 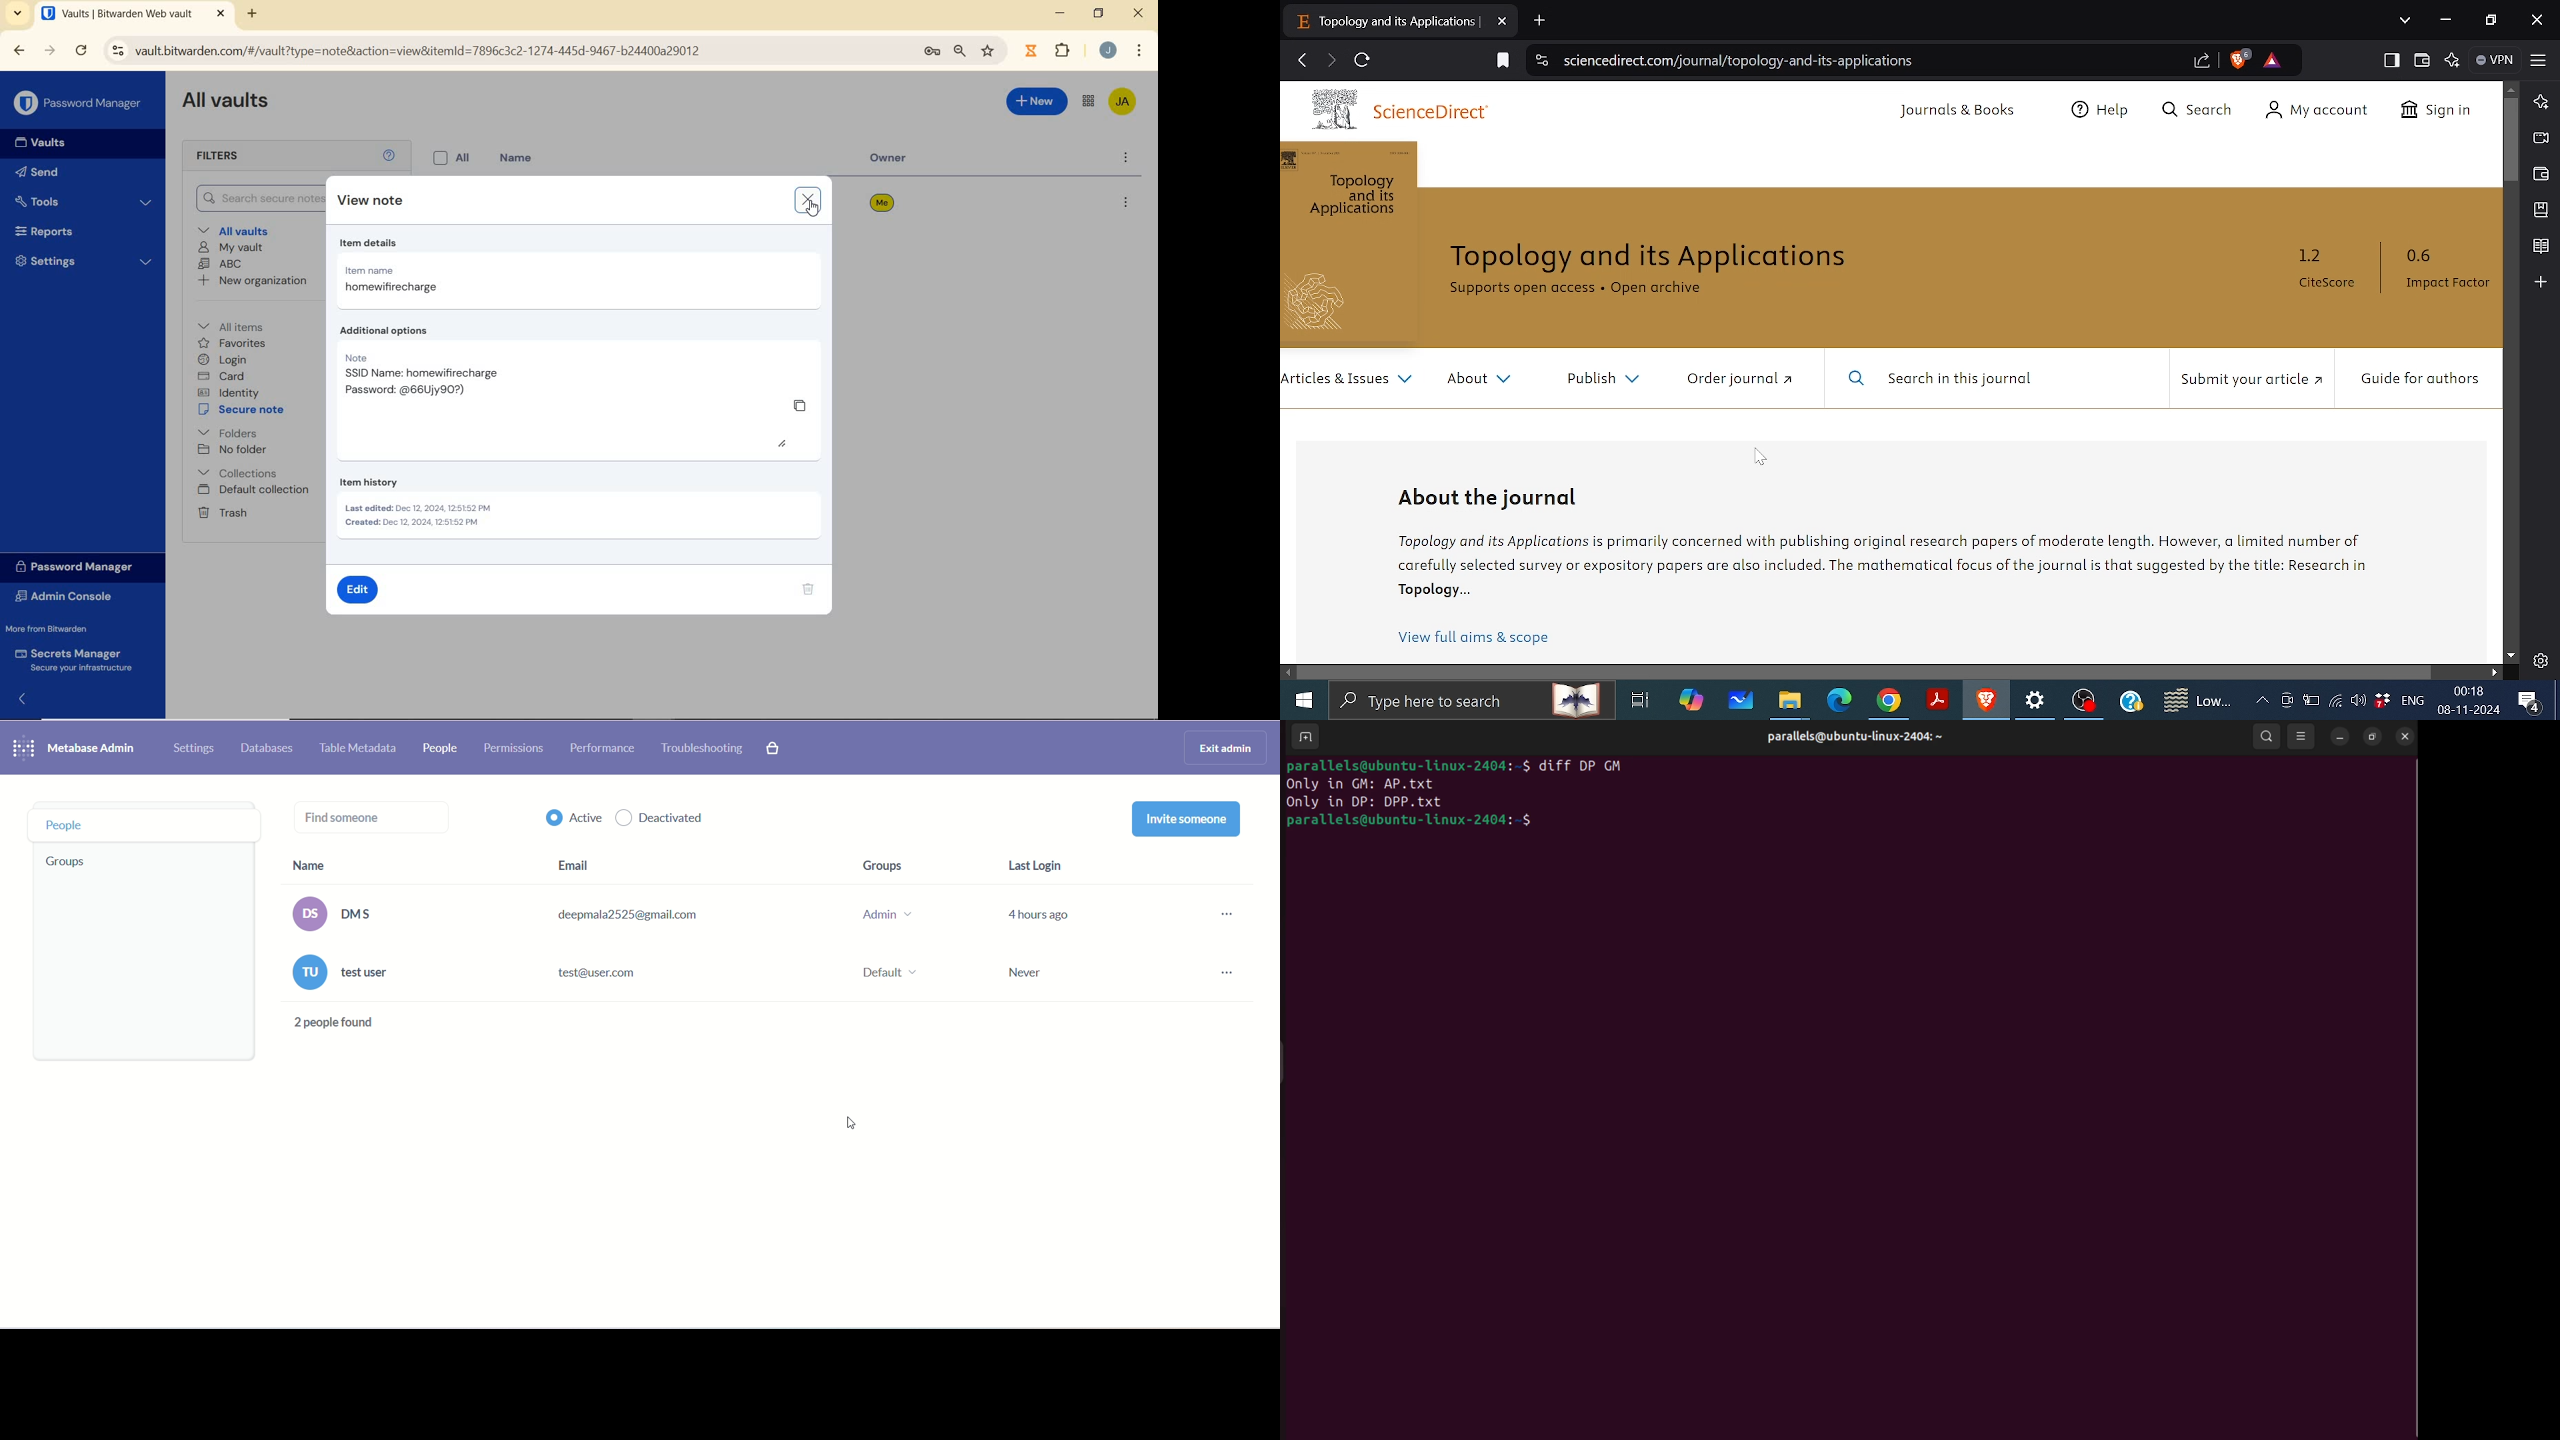 I want to click on Settings, so click(x=2540, y=661).